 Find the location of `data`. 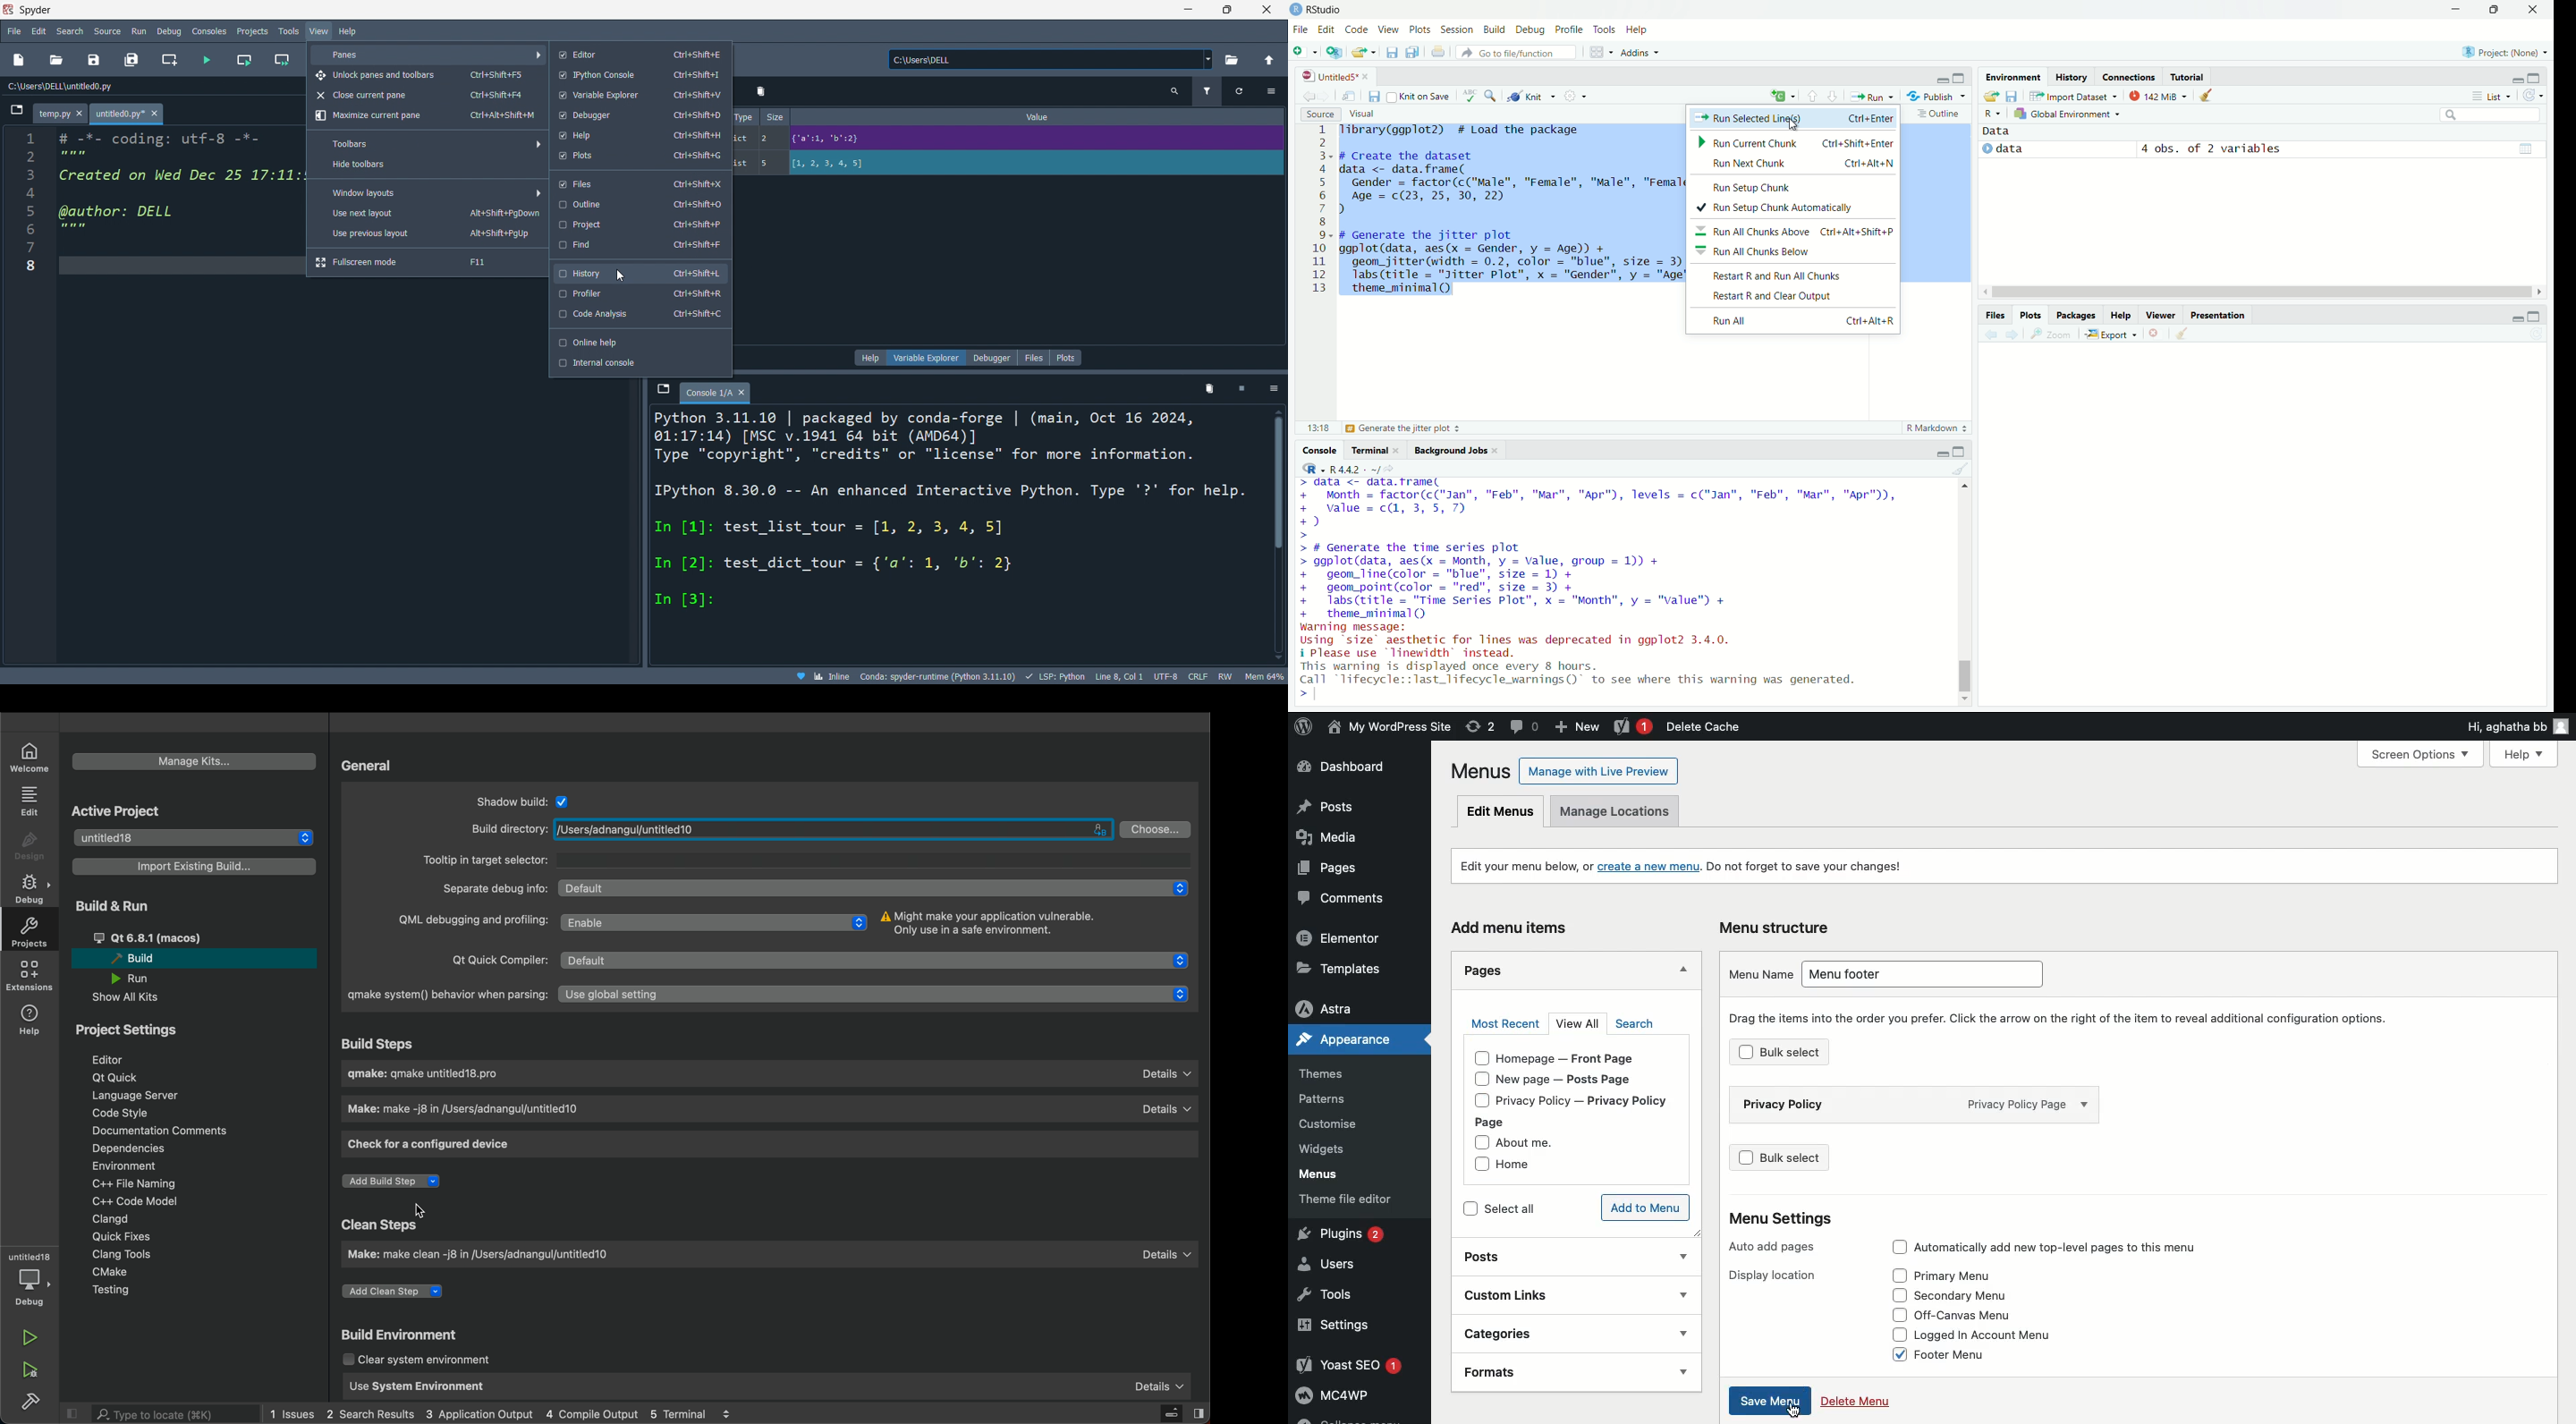

data is located at coordinates (2018, 148).